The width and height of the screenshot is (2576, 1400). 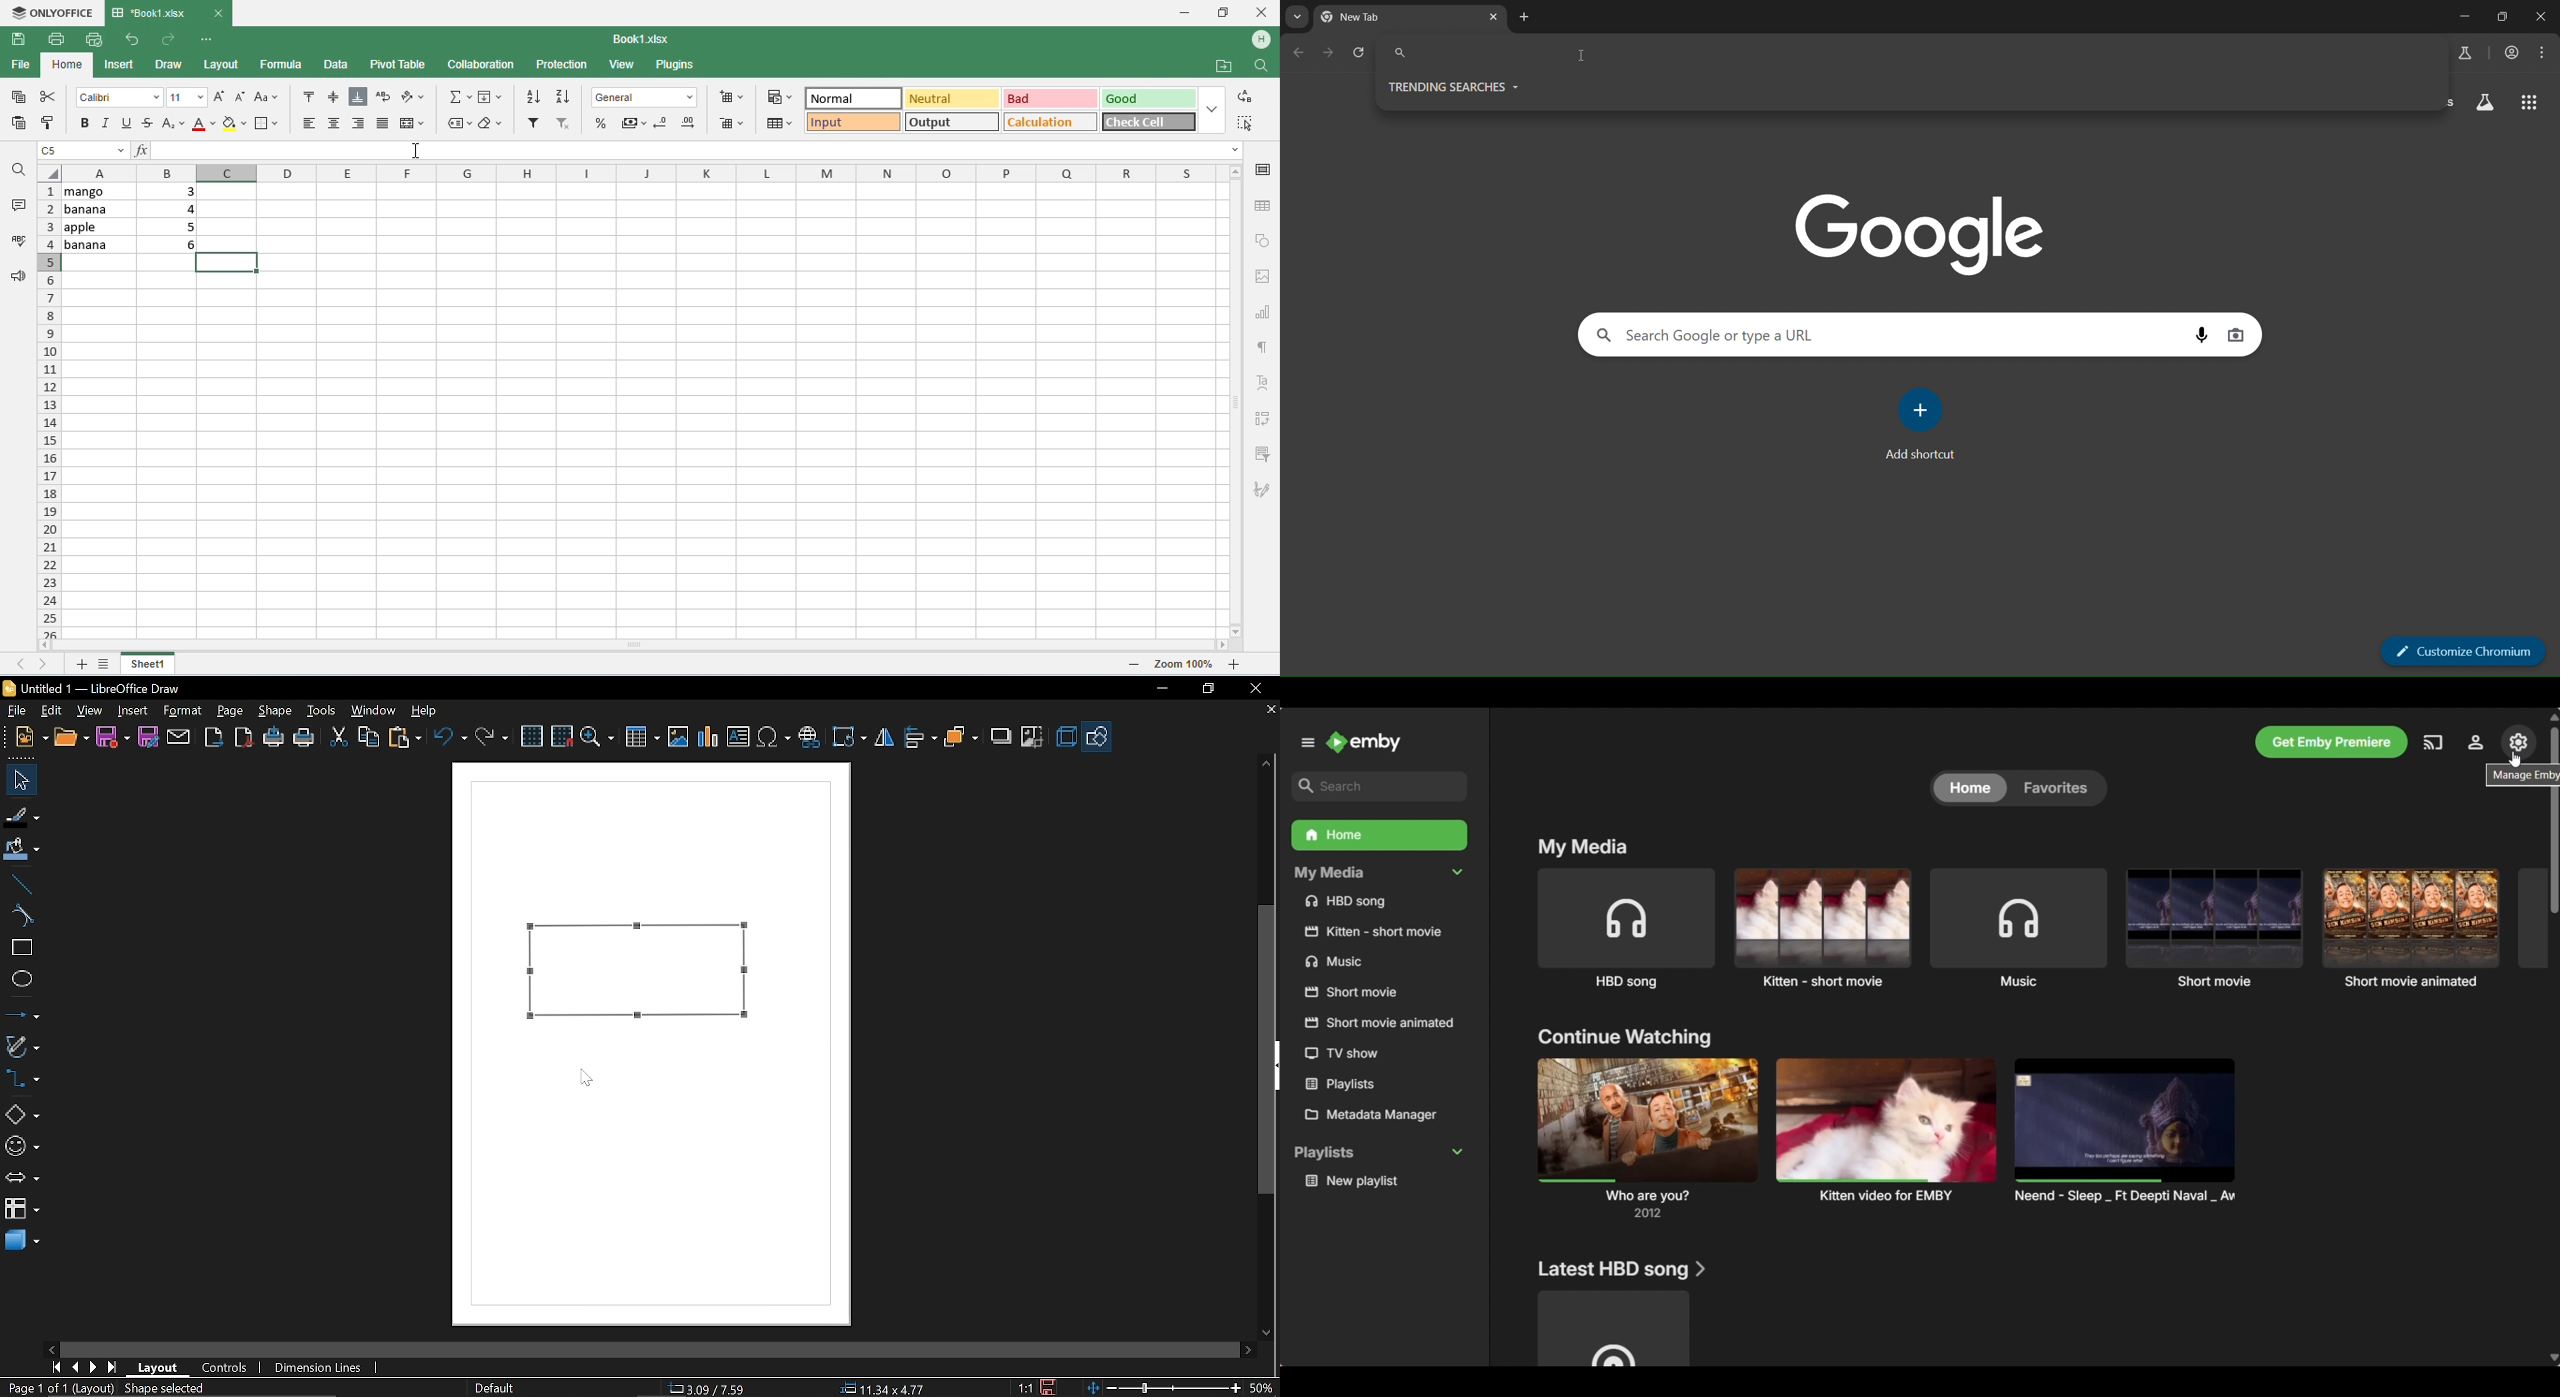 What do you see at coordinates (265, 97) in the screenshot?
I see `change case` at bounding box center [265, 97].